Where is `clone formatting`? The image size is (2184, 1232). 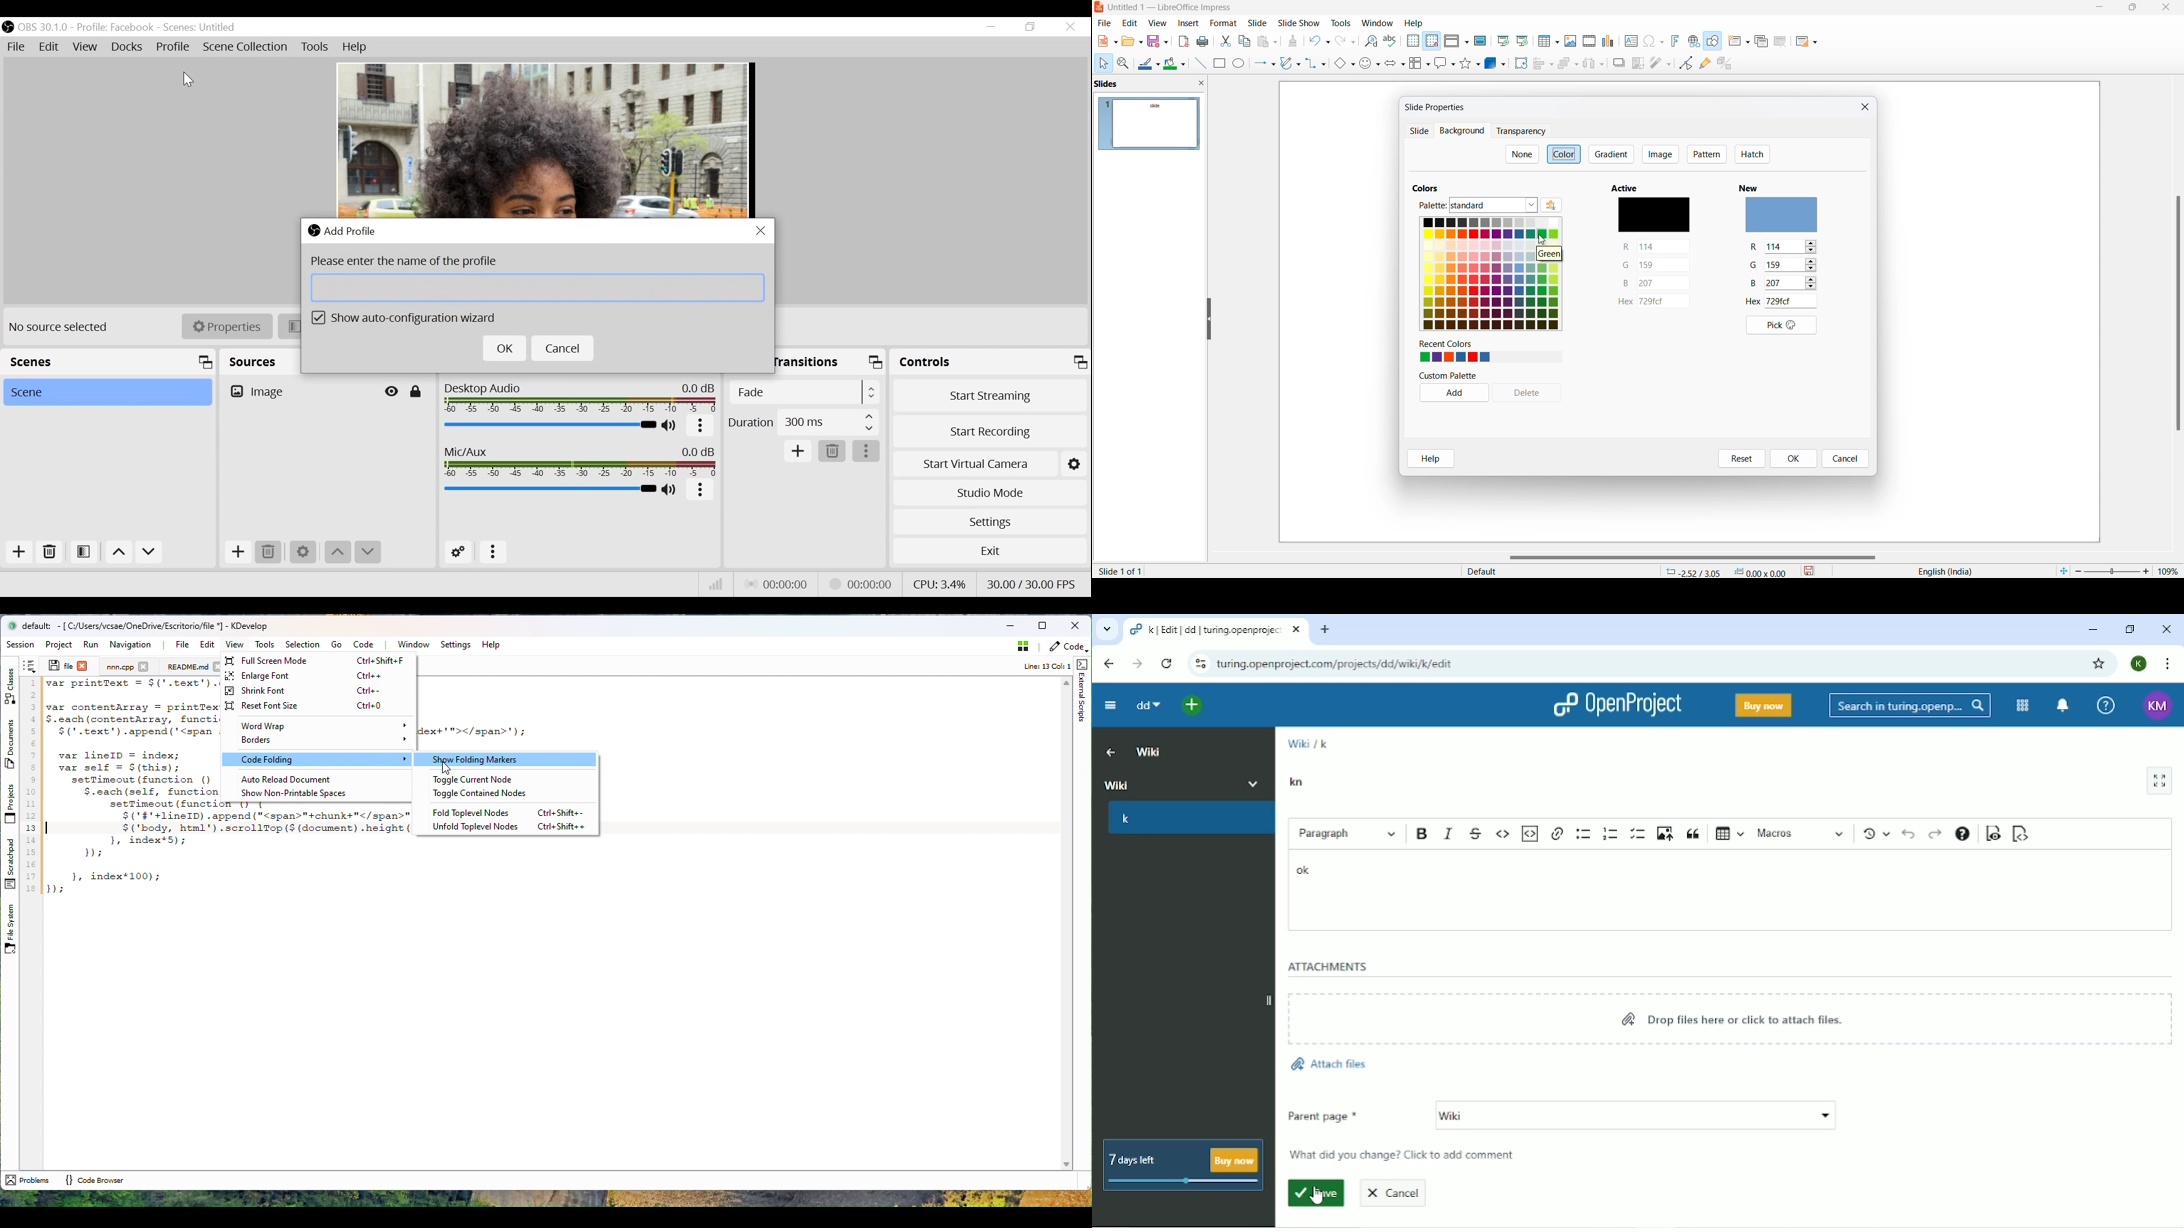 clone formatting is located at coordinates (1292, 43).